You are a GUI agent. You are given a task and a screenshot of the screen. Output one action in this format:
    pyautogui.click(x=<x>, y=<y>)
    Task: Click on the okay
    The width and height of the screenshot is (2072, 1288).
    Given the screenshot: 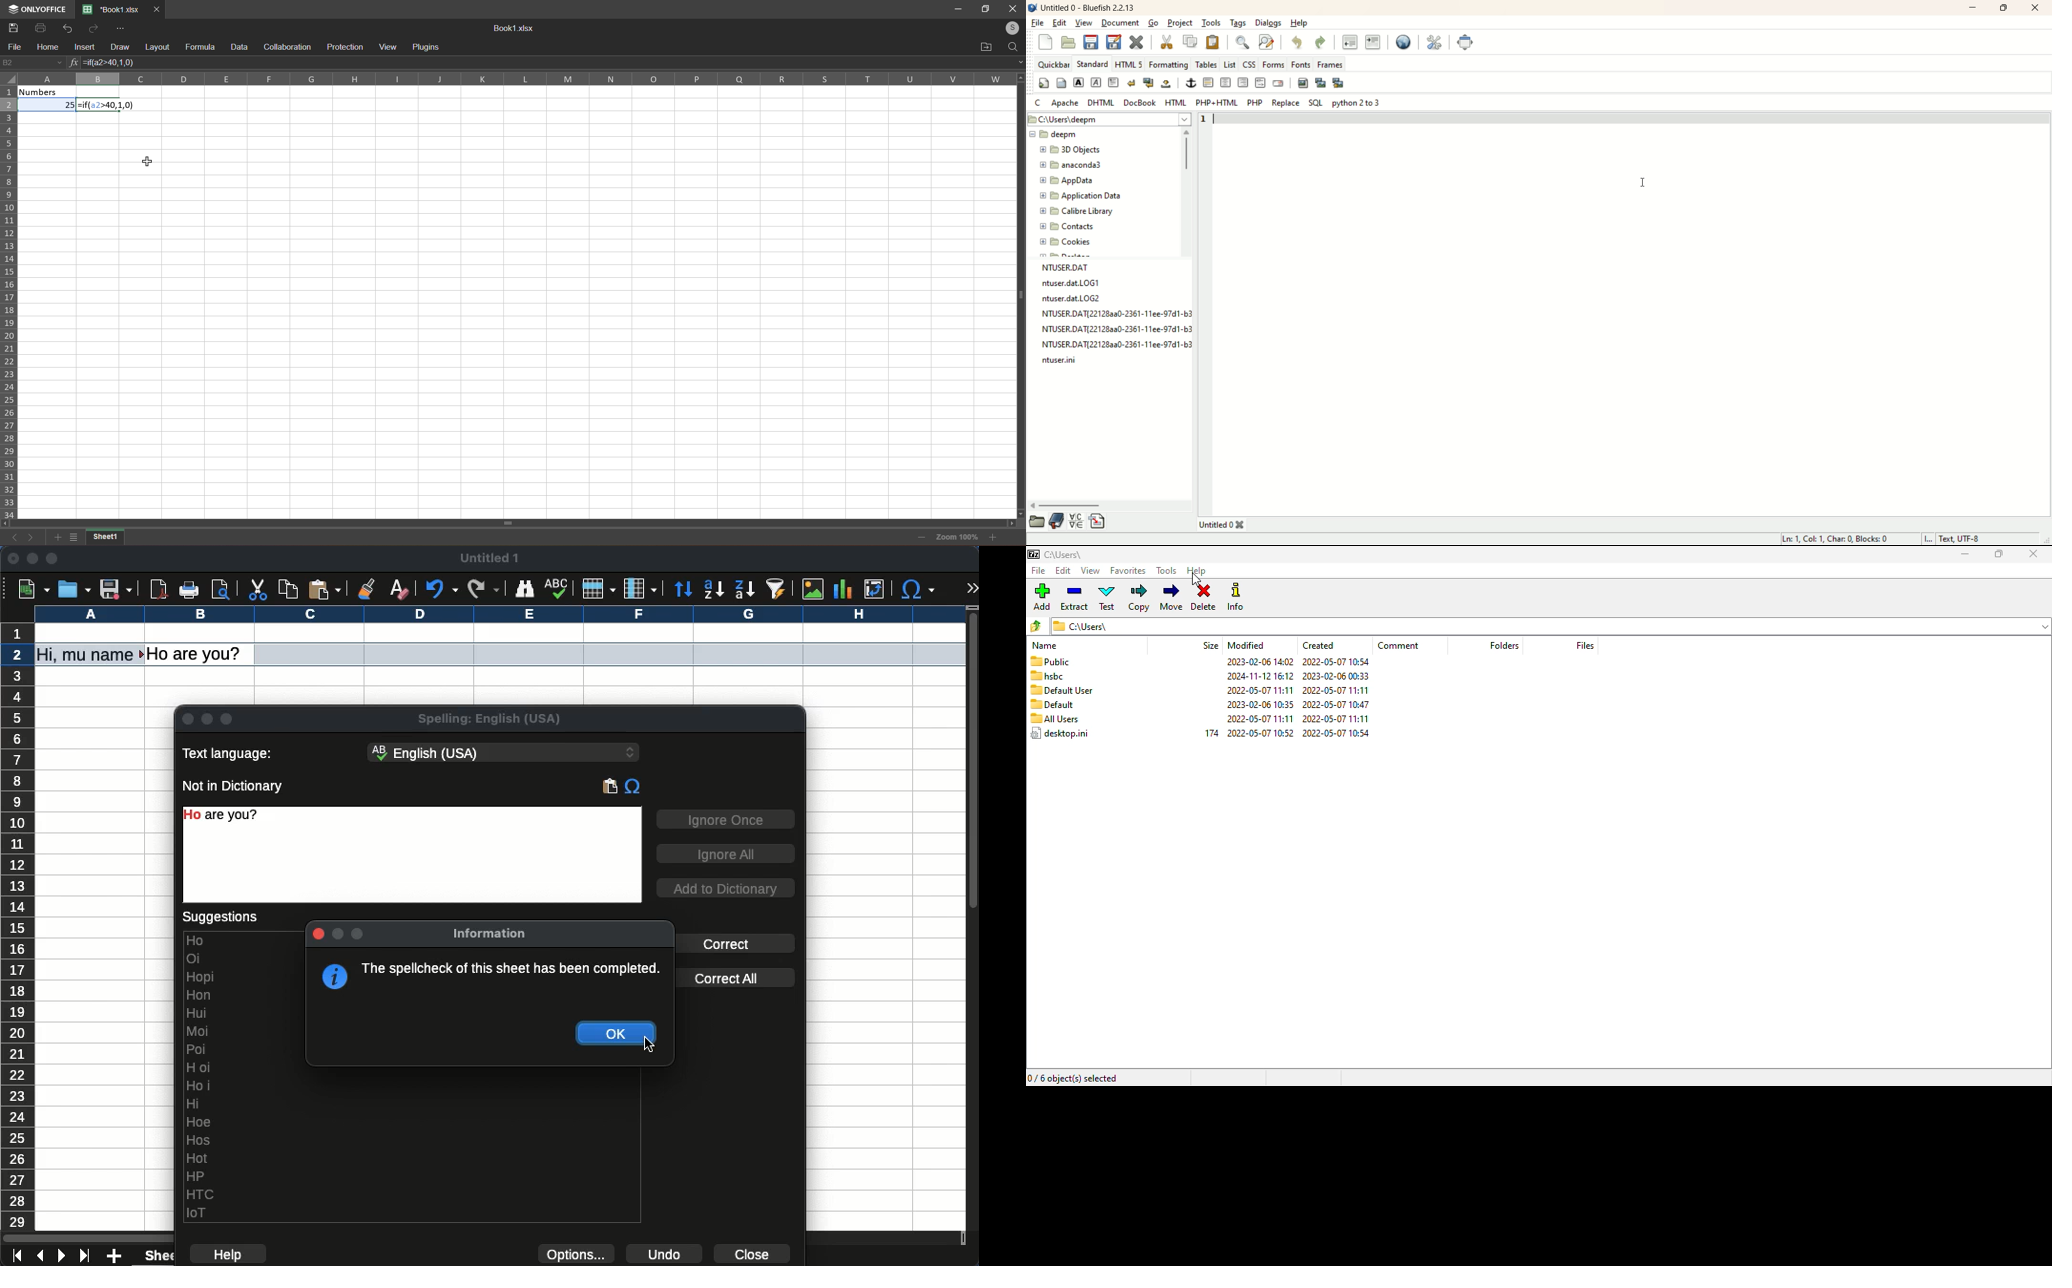 What is the action you would take?
    pyautogui.click(x=617, y=1036)
    